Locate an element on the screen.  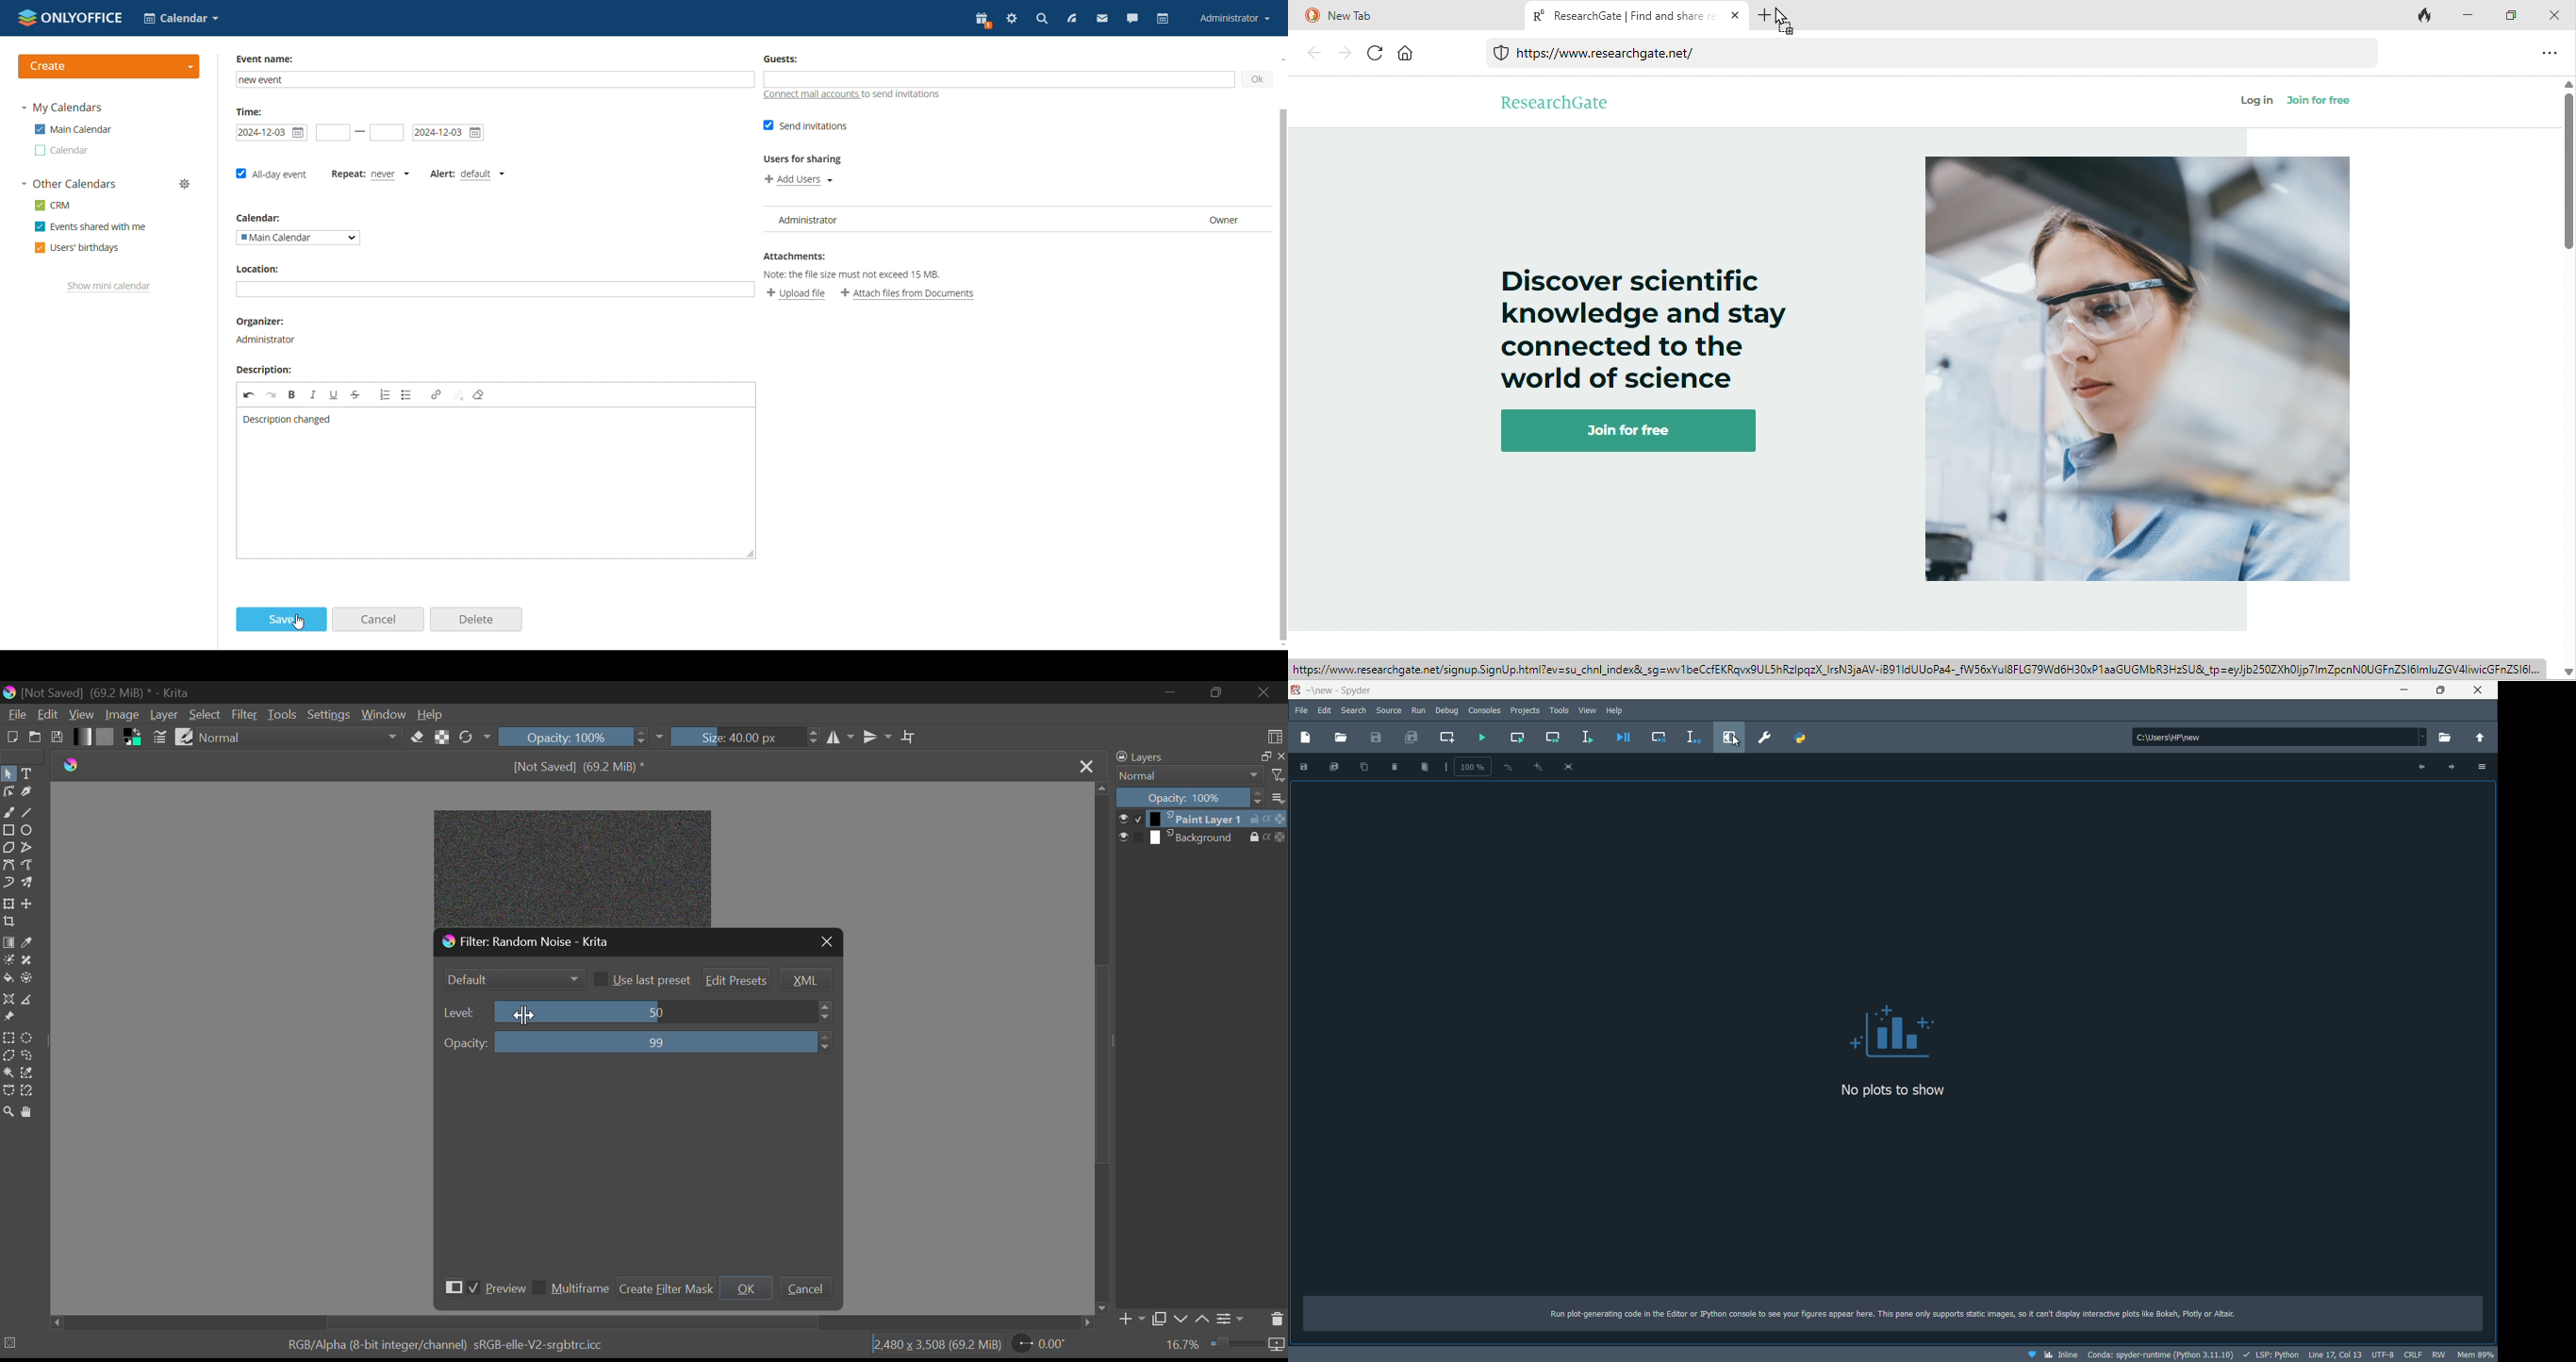
Blending Mode is located at coordinates (300, 739).